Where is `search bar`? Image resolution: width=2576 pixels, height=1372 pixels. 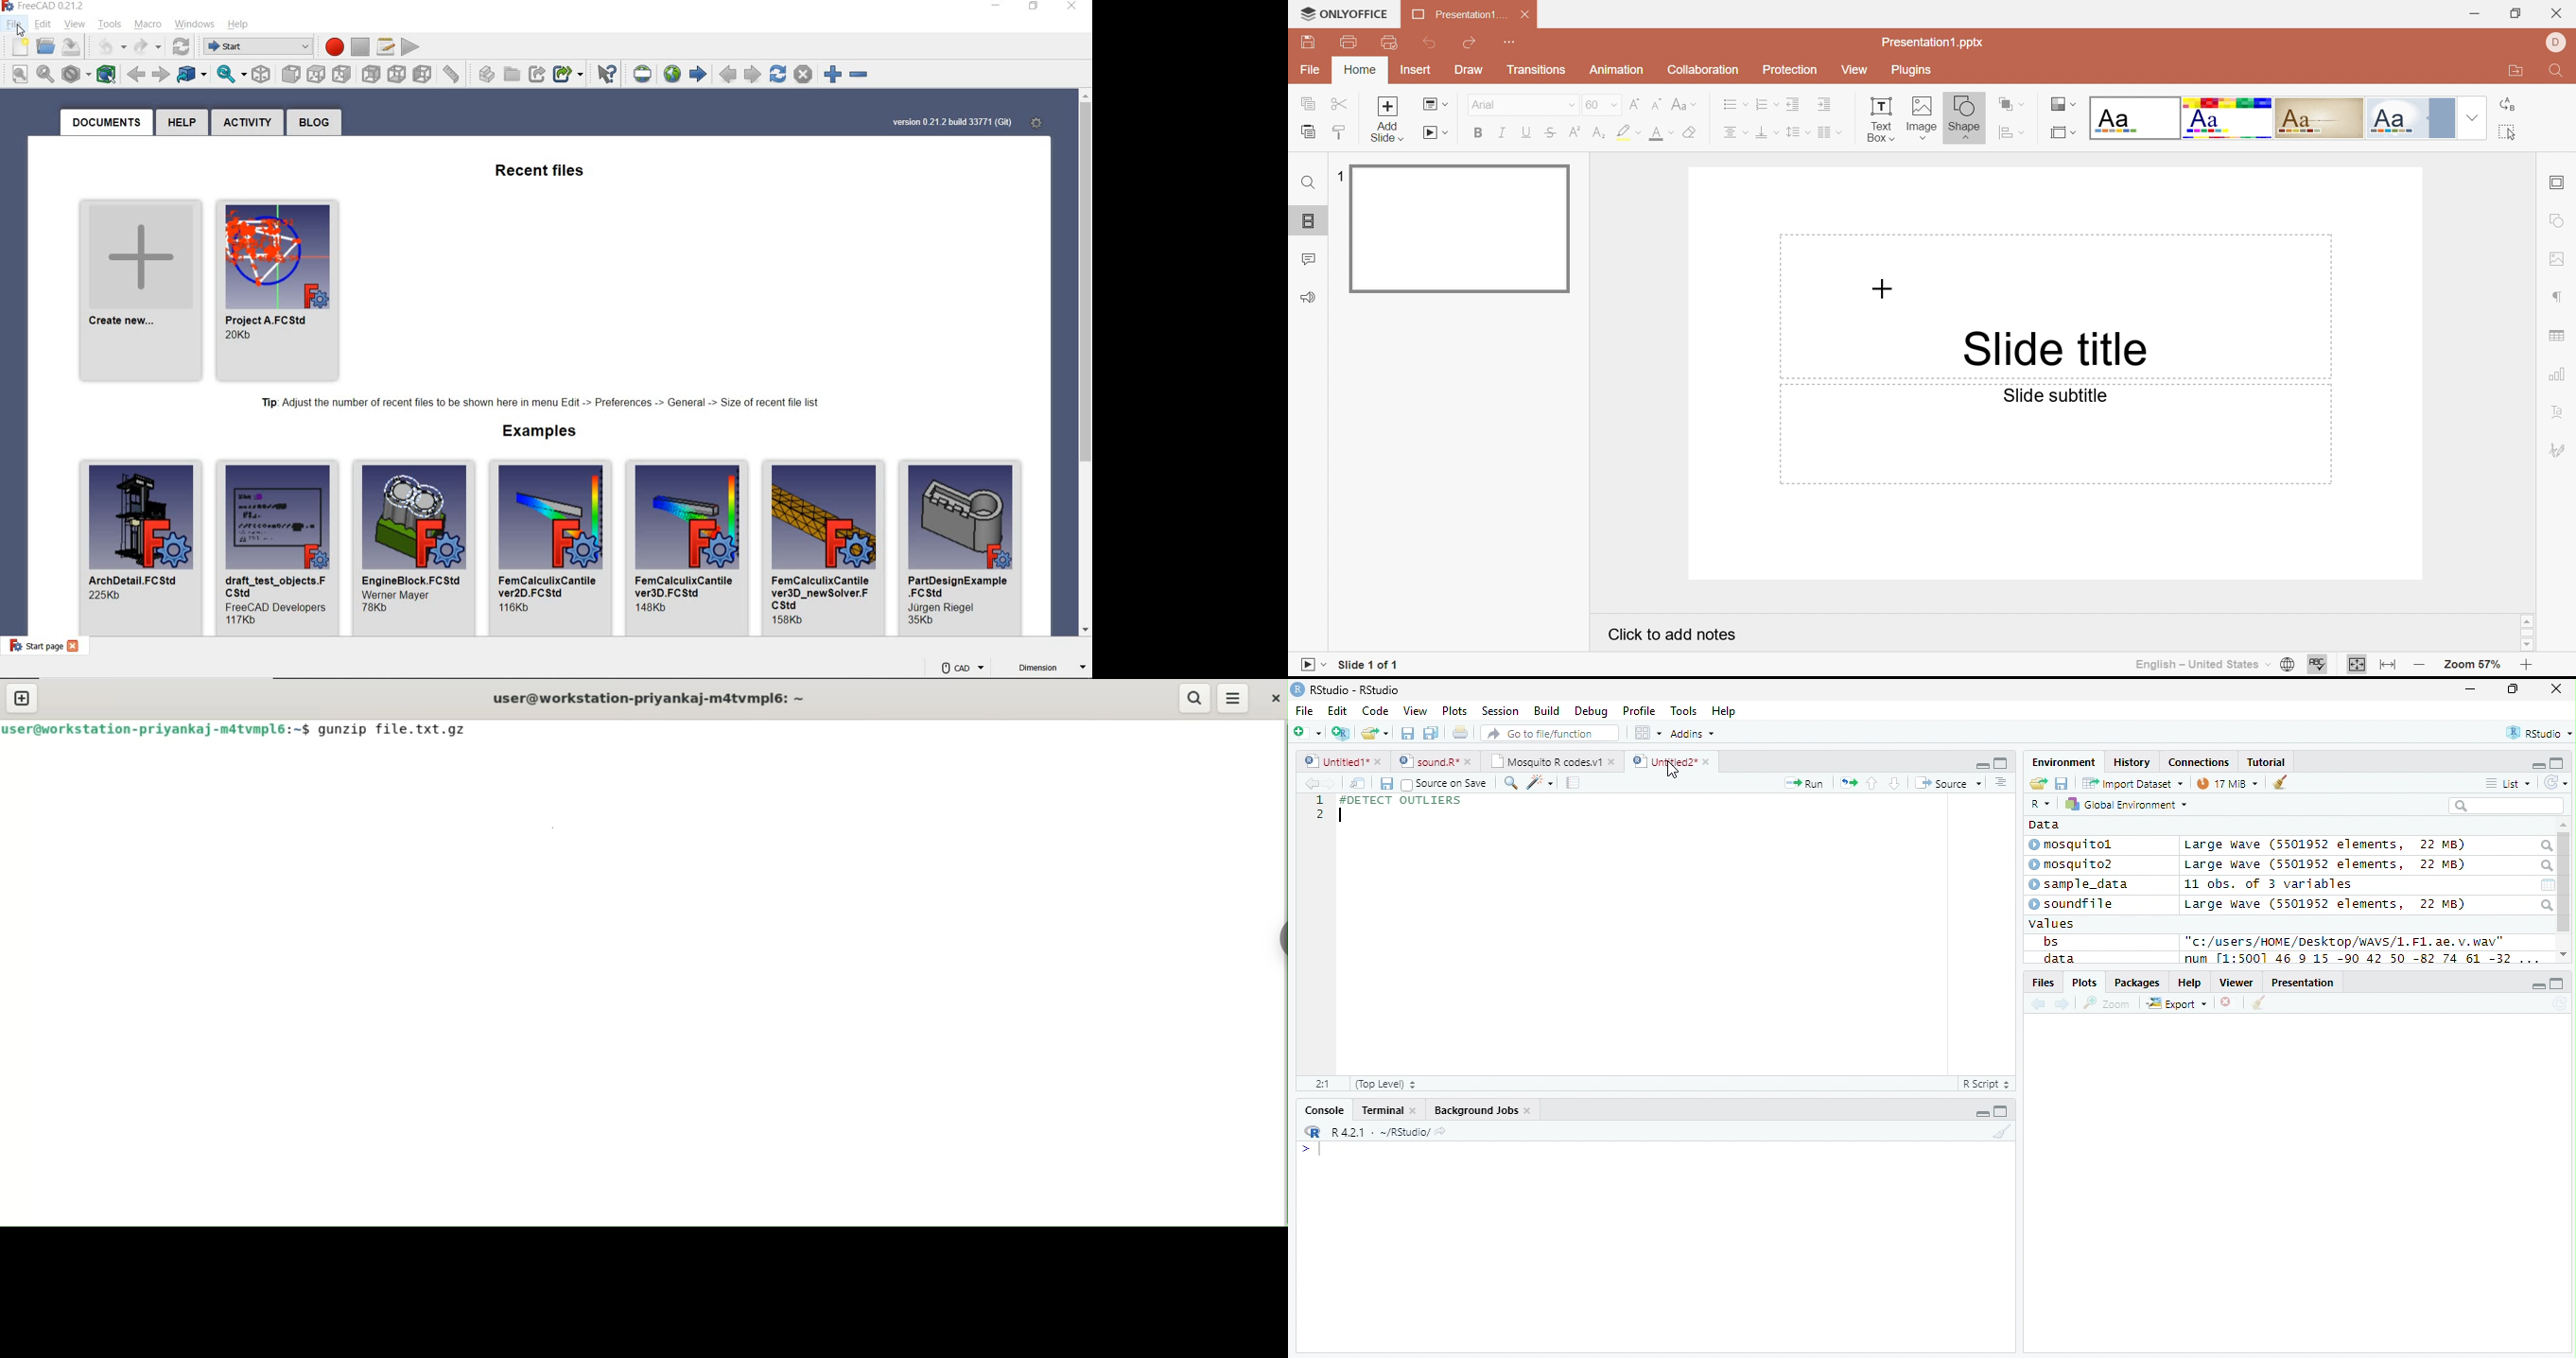
search bar is located at coordinates (2506, 805).